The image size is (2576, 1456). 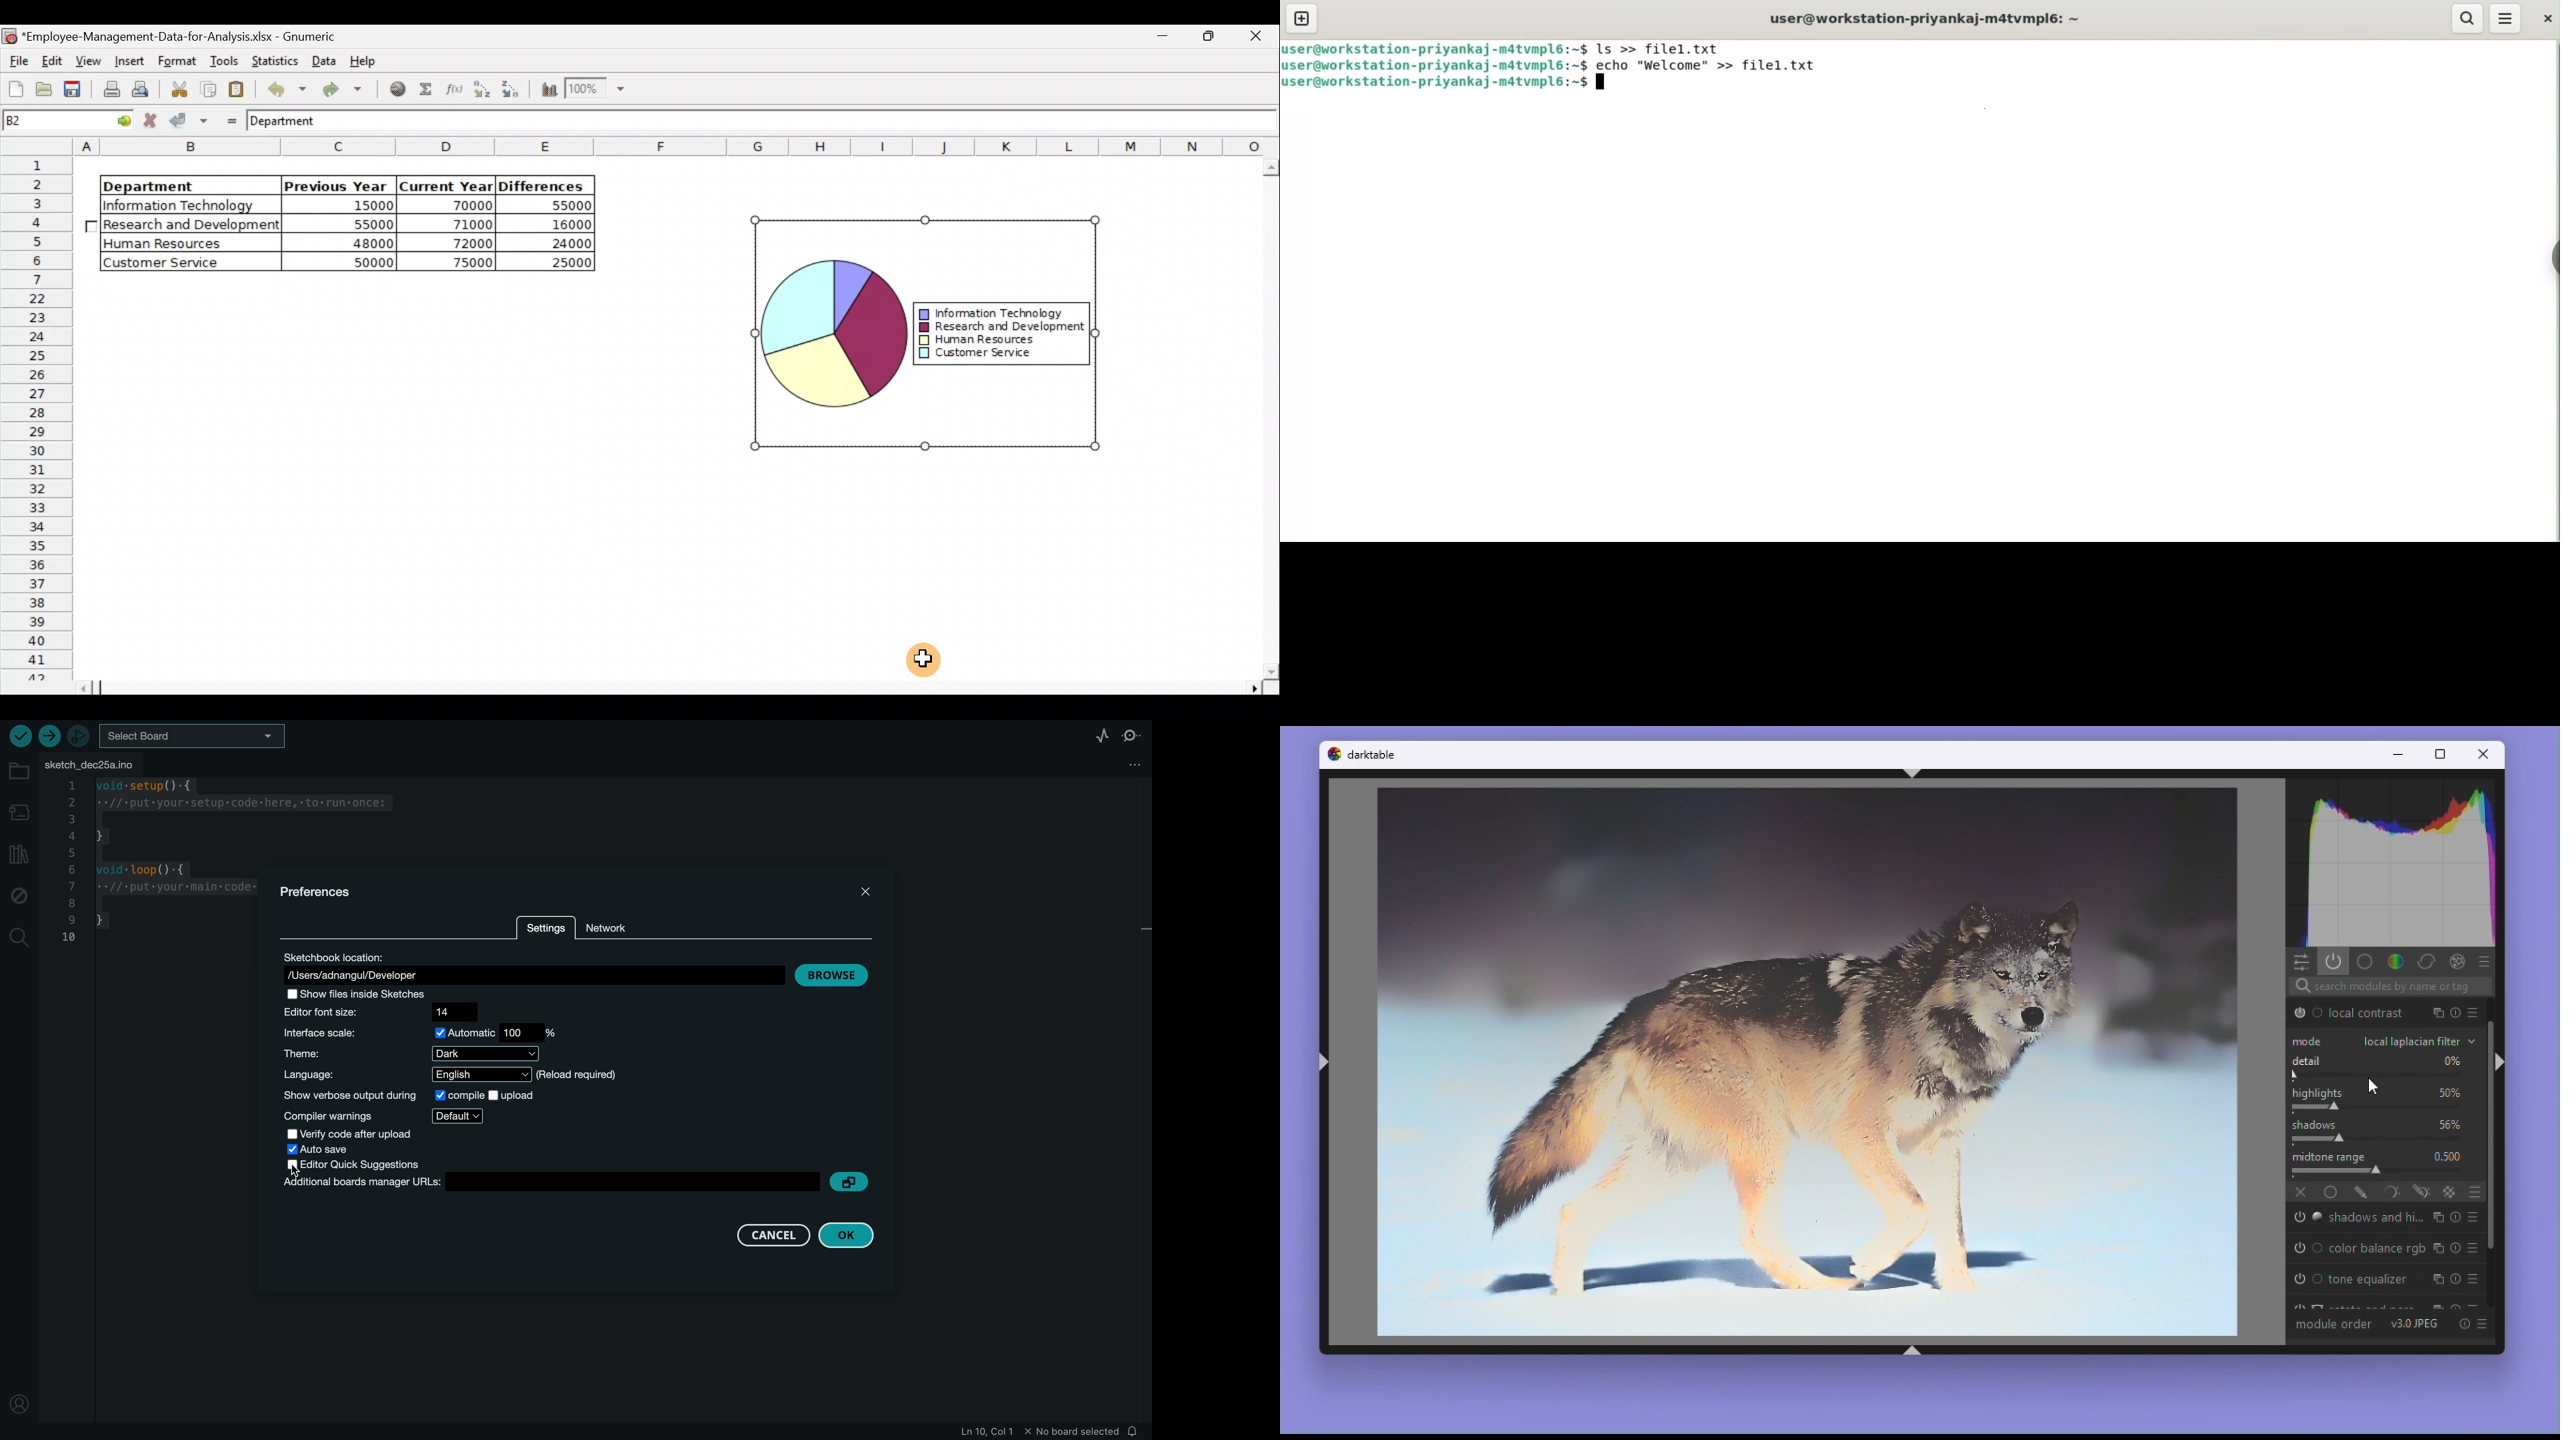 I want to click on close, so click(x=2547, y=21).